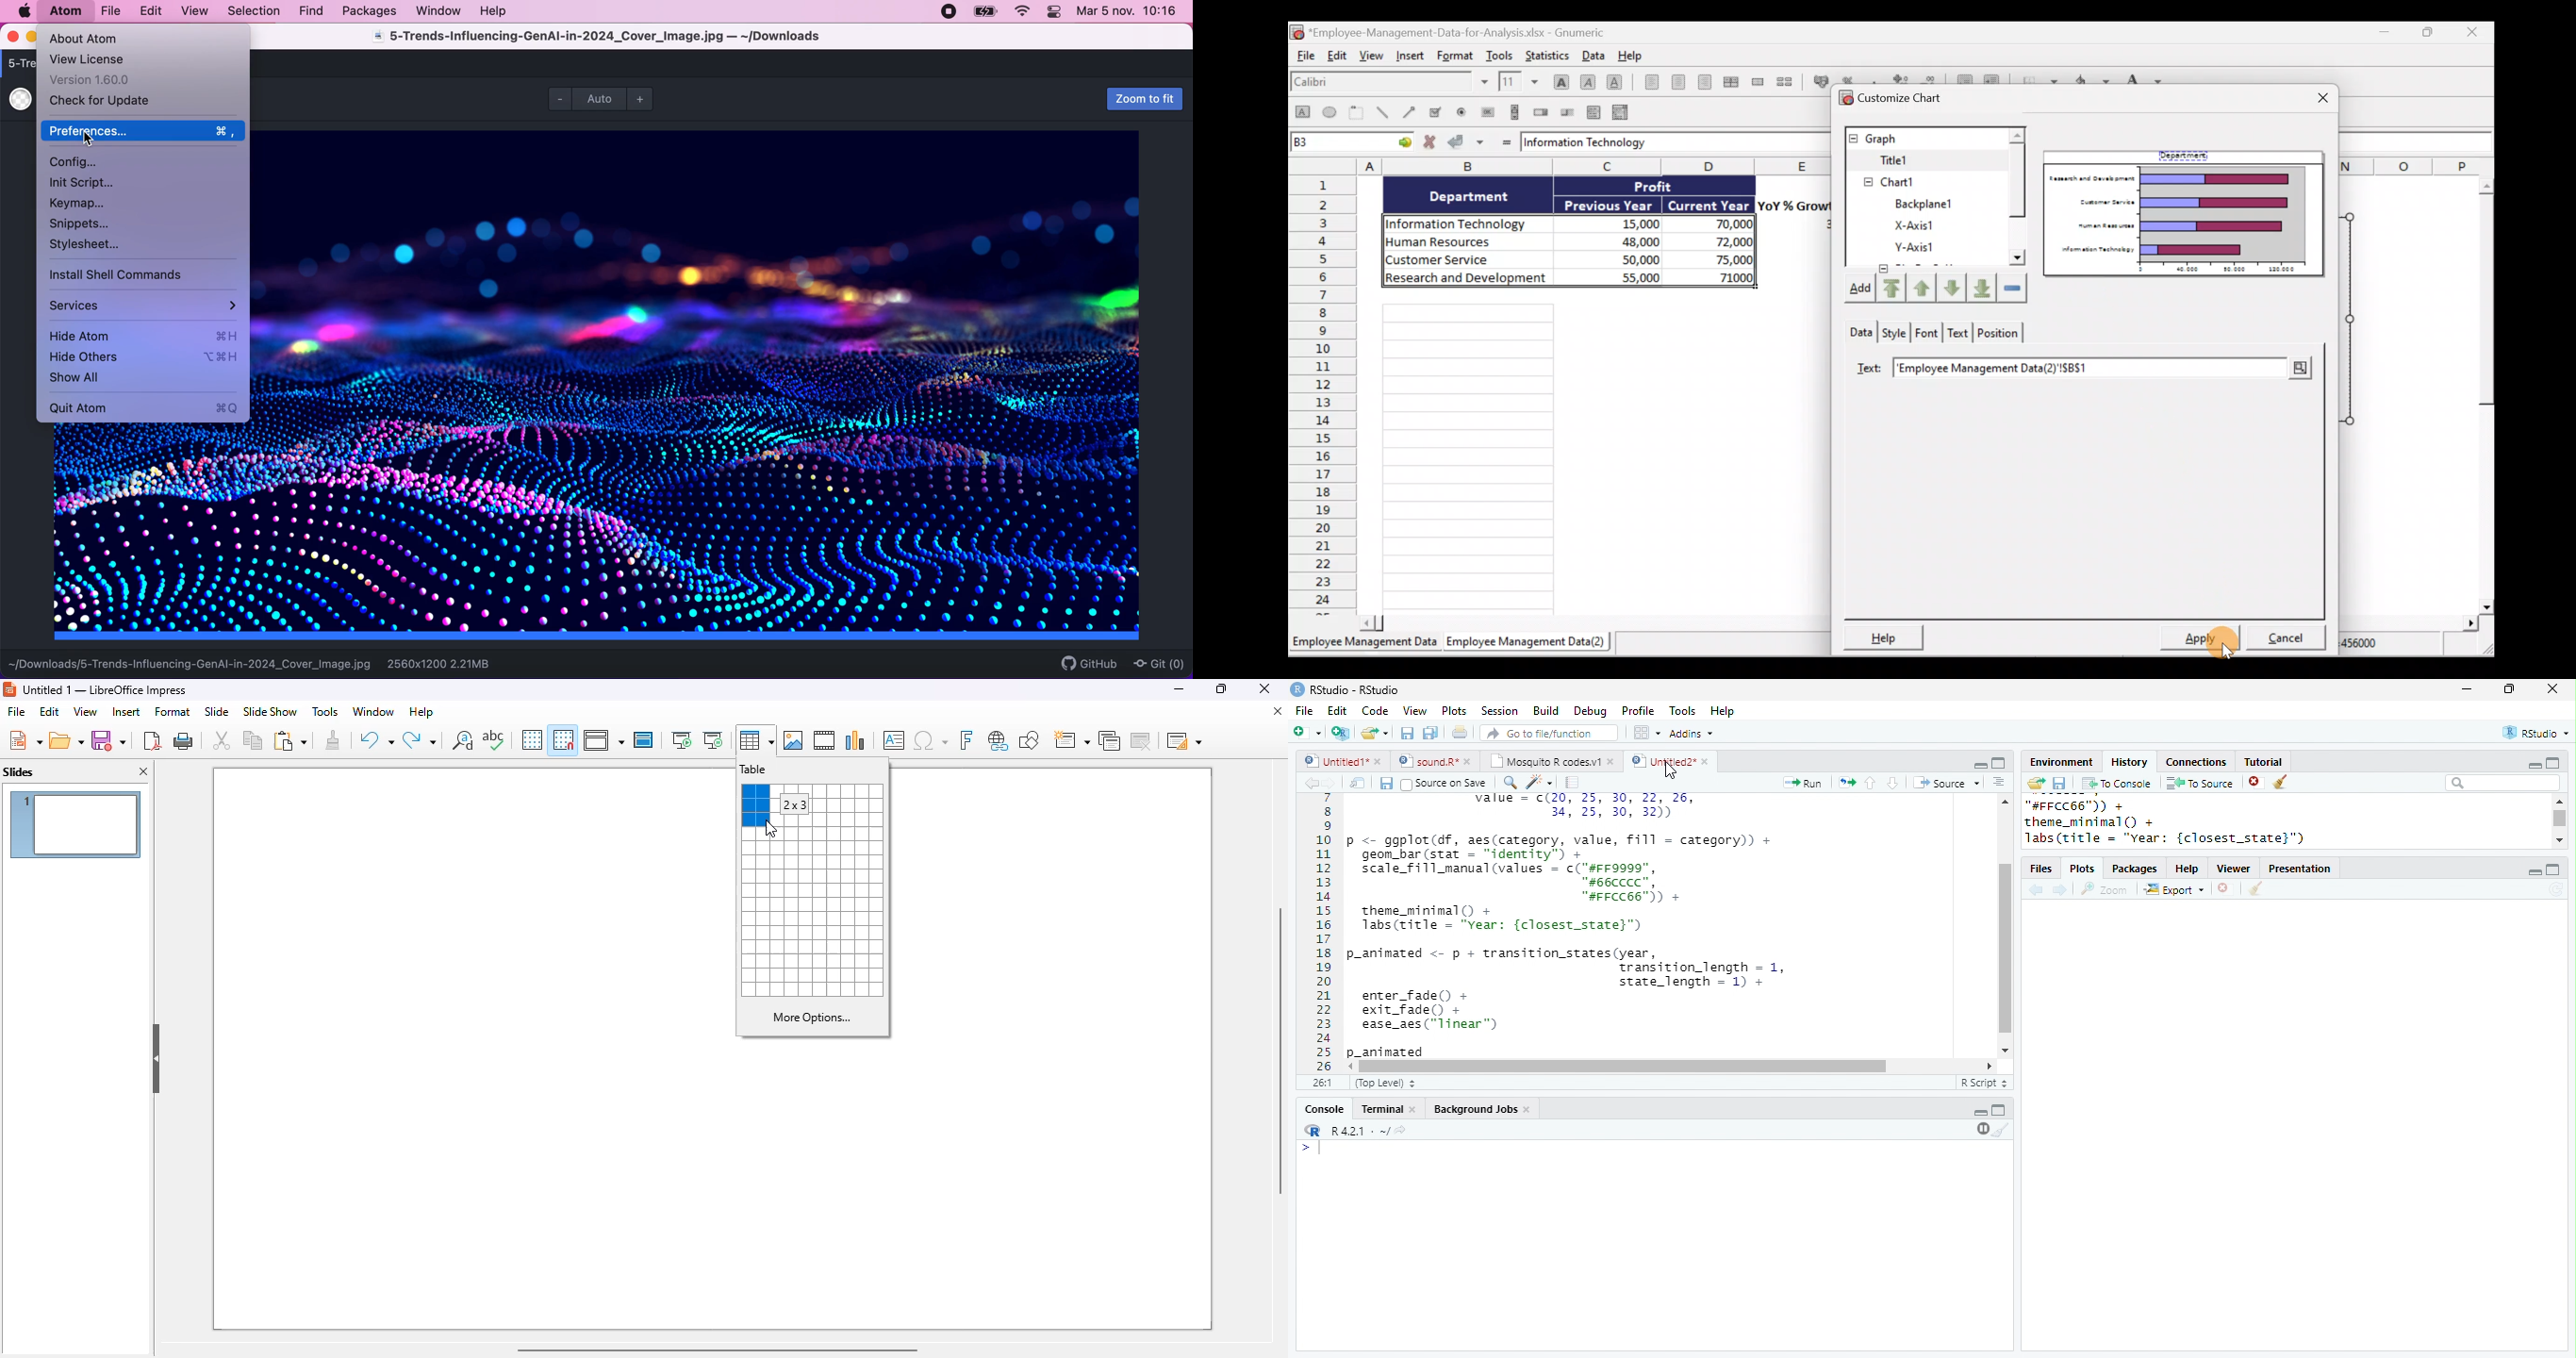 Image resolution: width=2576 pixels, height=1372 pixels. I want to click on save, so click(108, 739).